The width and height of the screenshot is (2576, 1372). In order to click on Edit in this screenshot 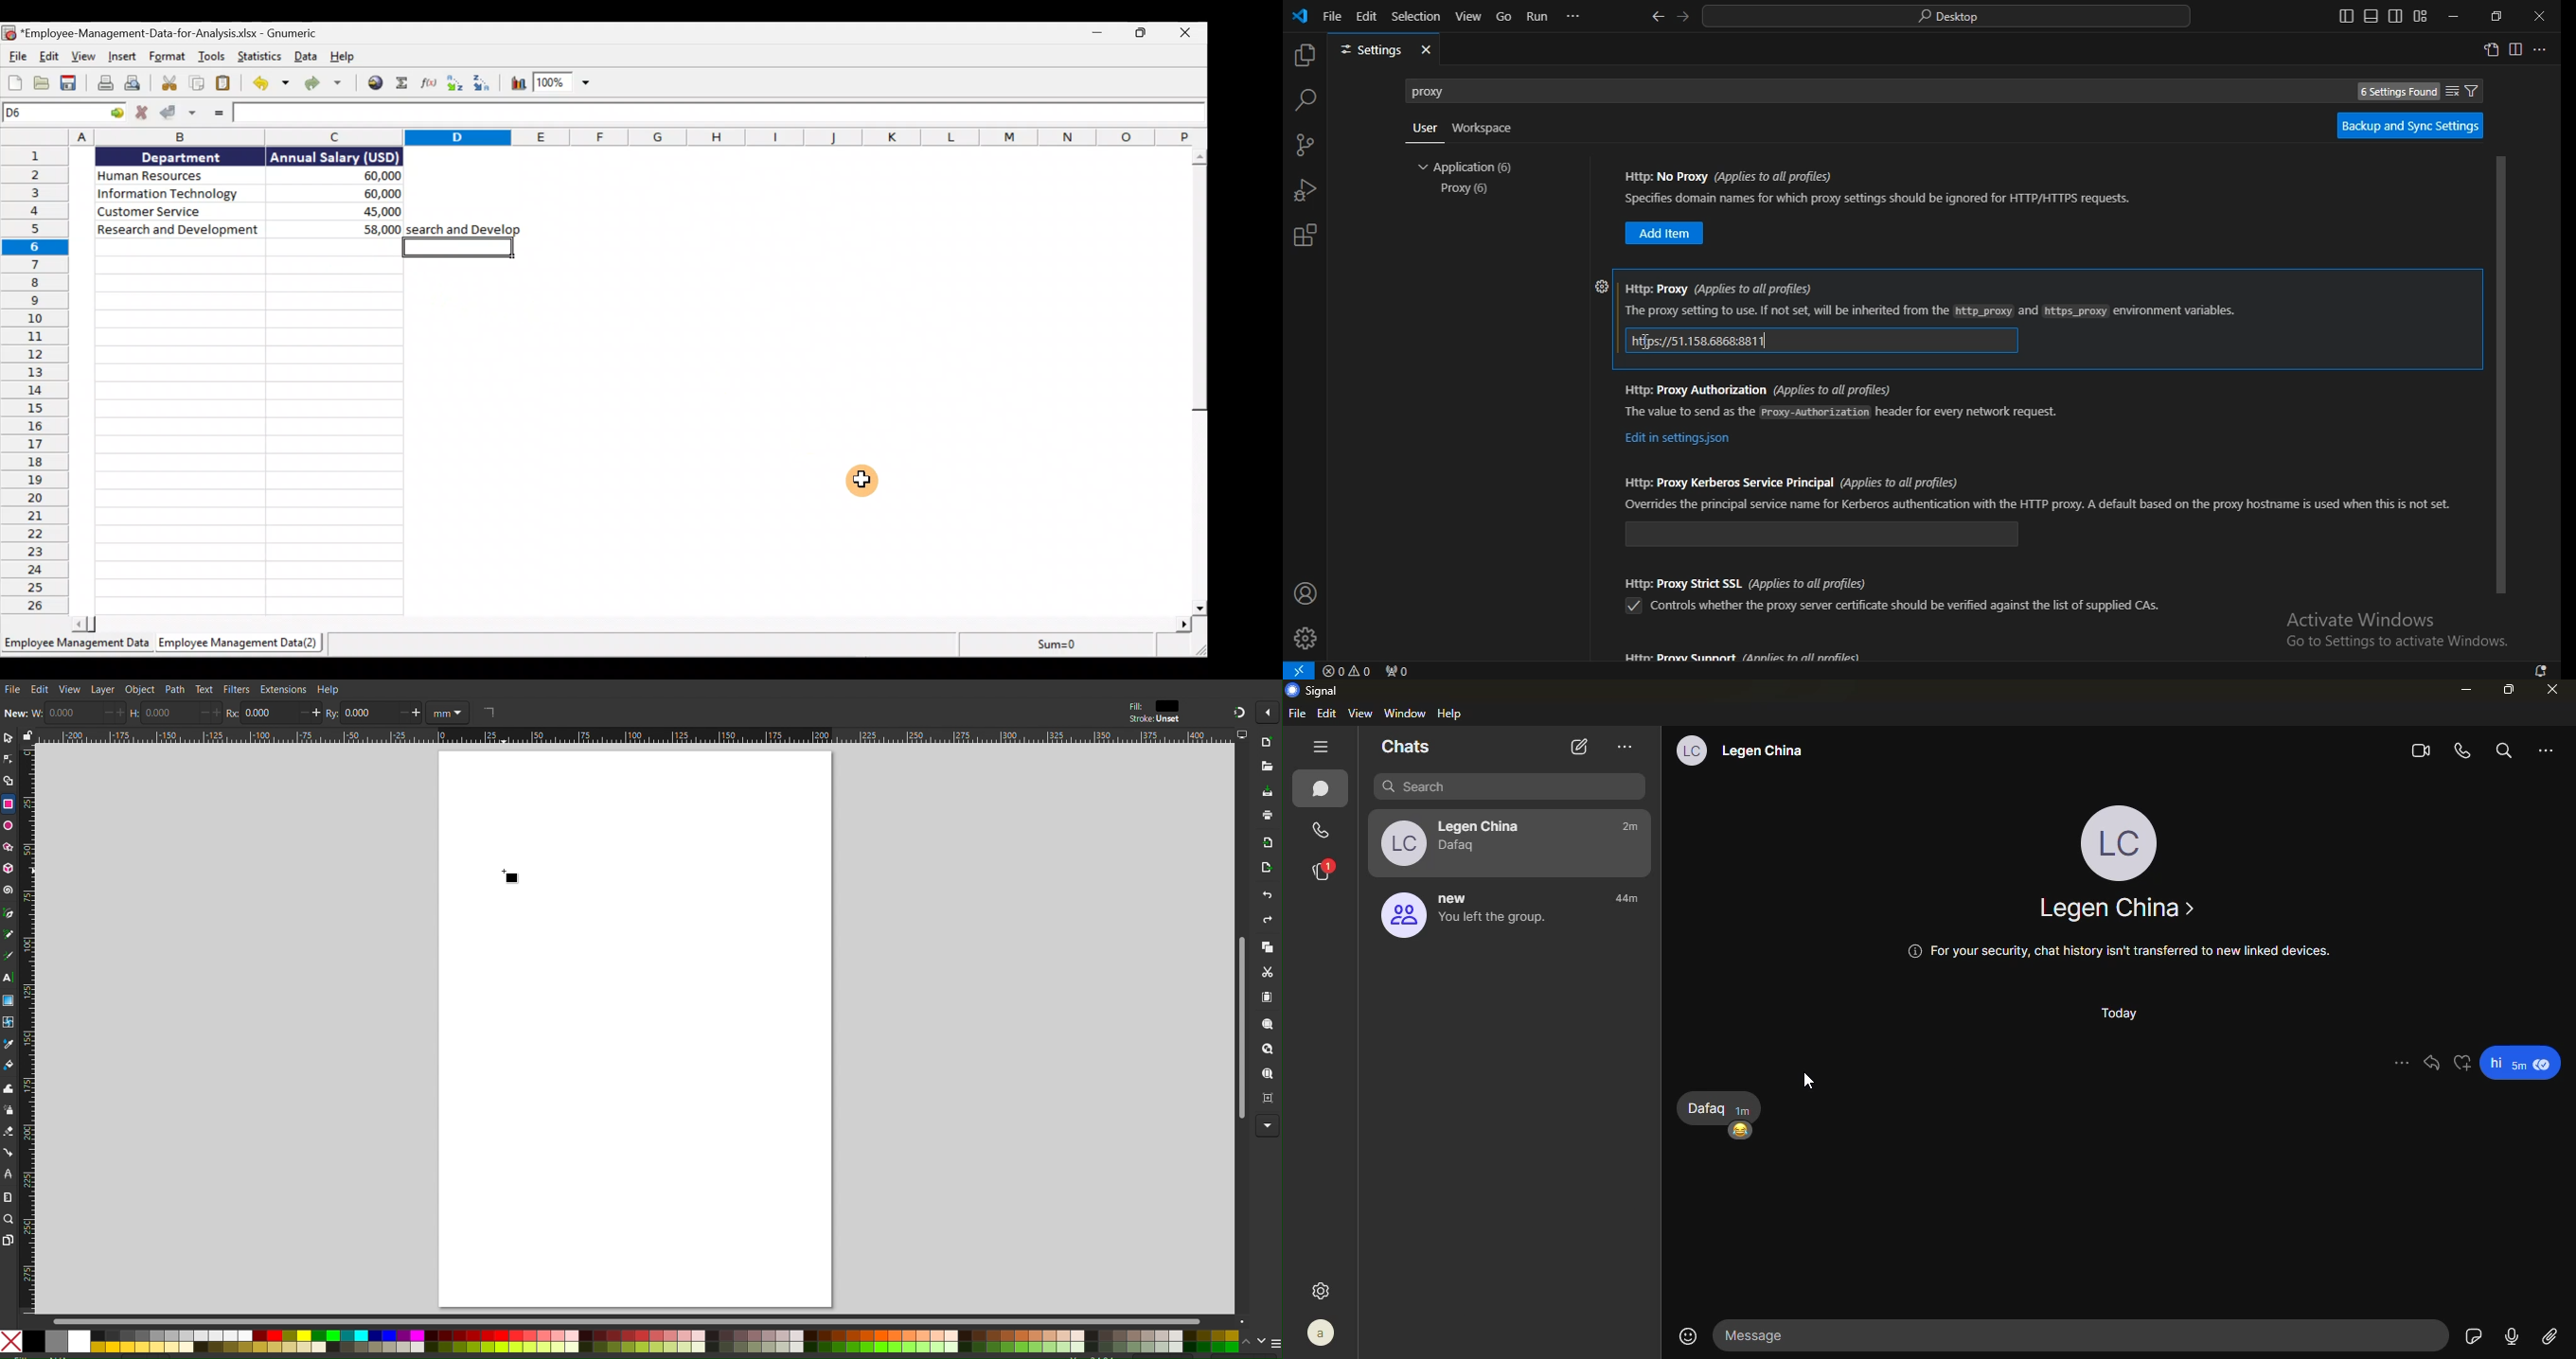, I will do `click(39, 690)`.